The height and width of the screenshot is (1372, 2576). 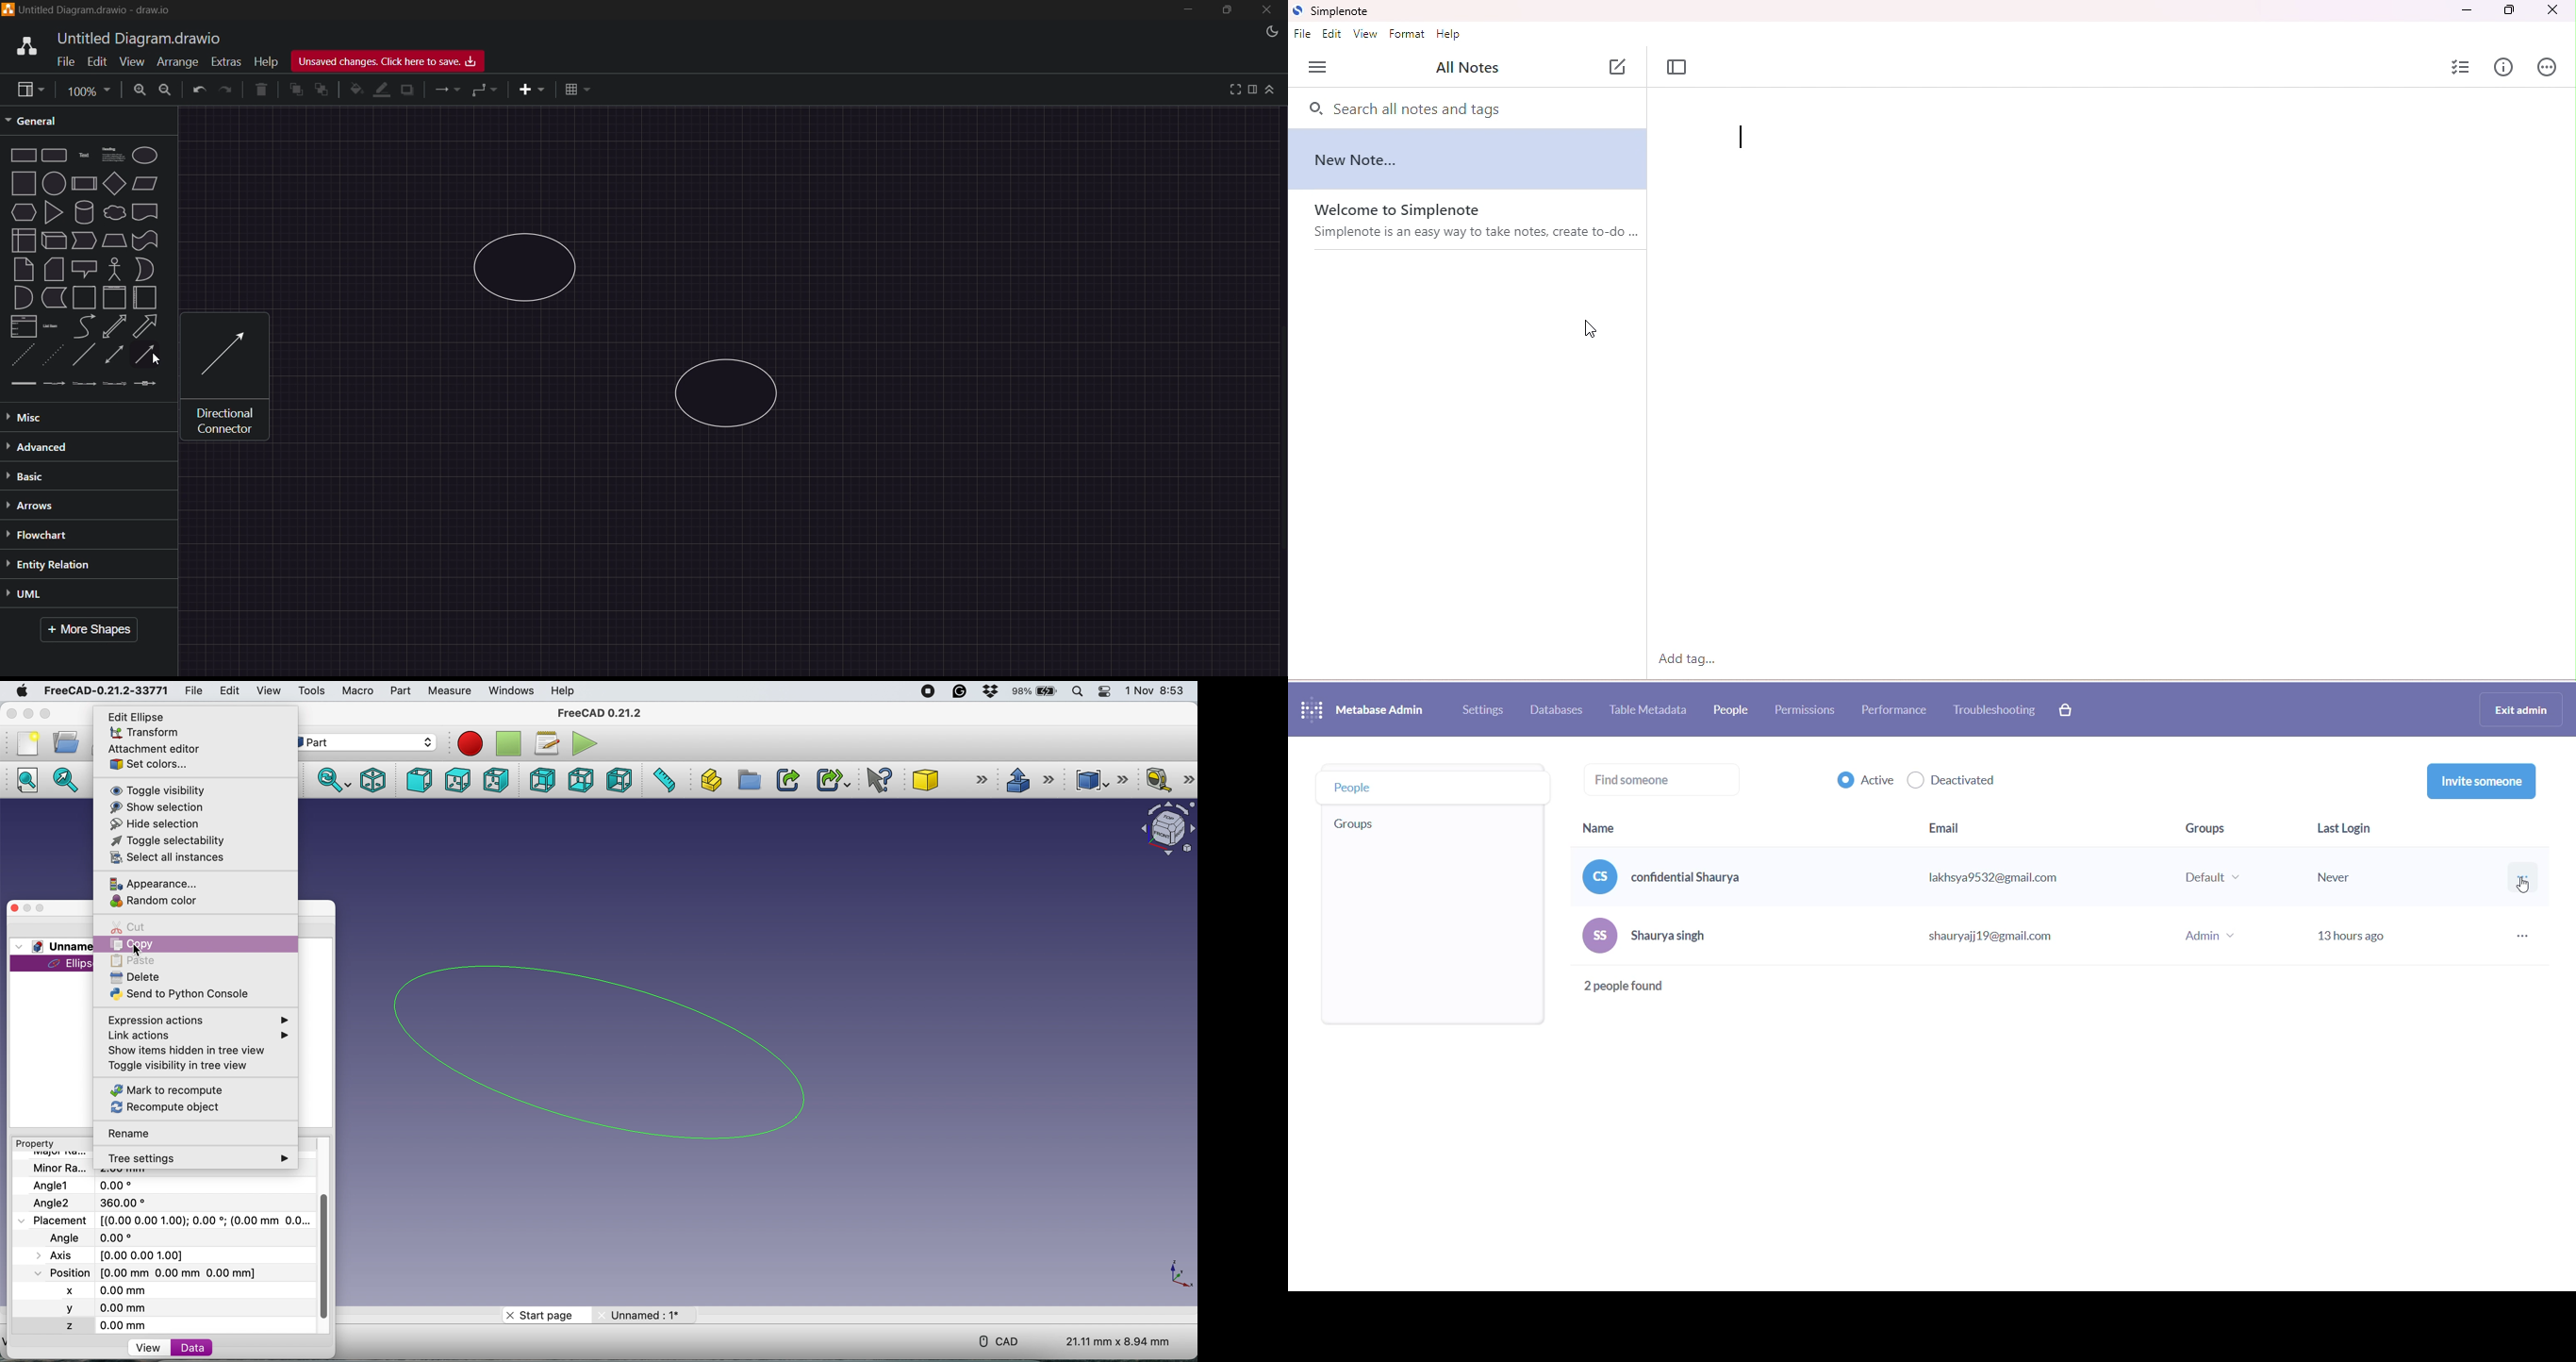 I want to click on Shapes, so click(x=85, y=268).